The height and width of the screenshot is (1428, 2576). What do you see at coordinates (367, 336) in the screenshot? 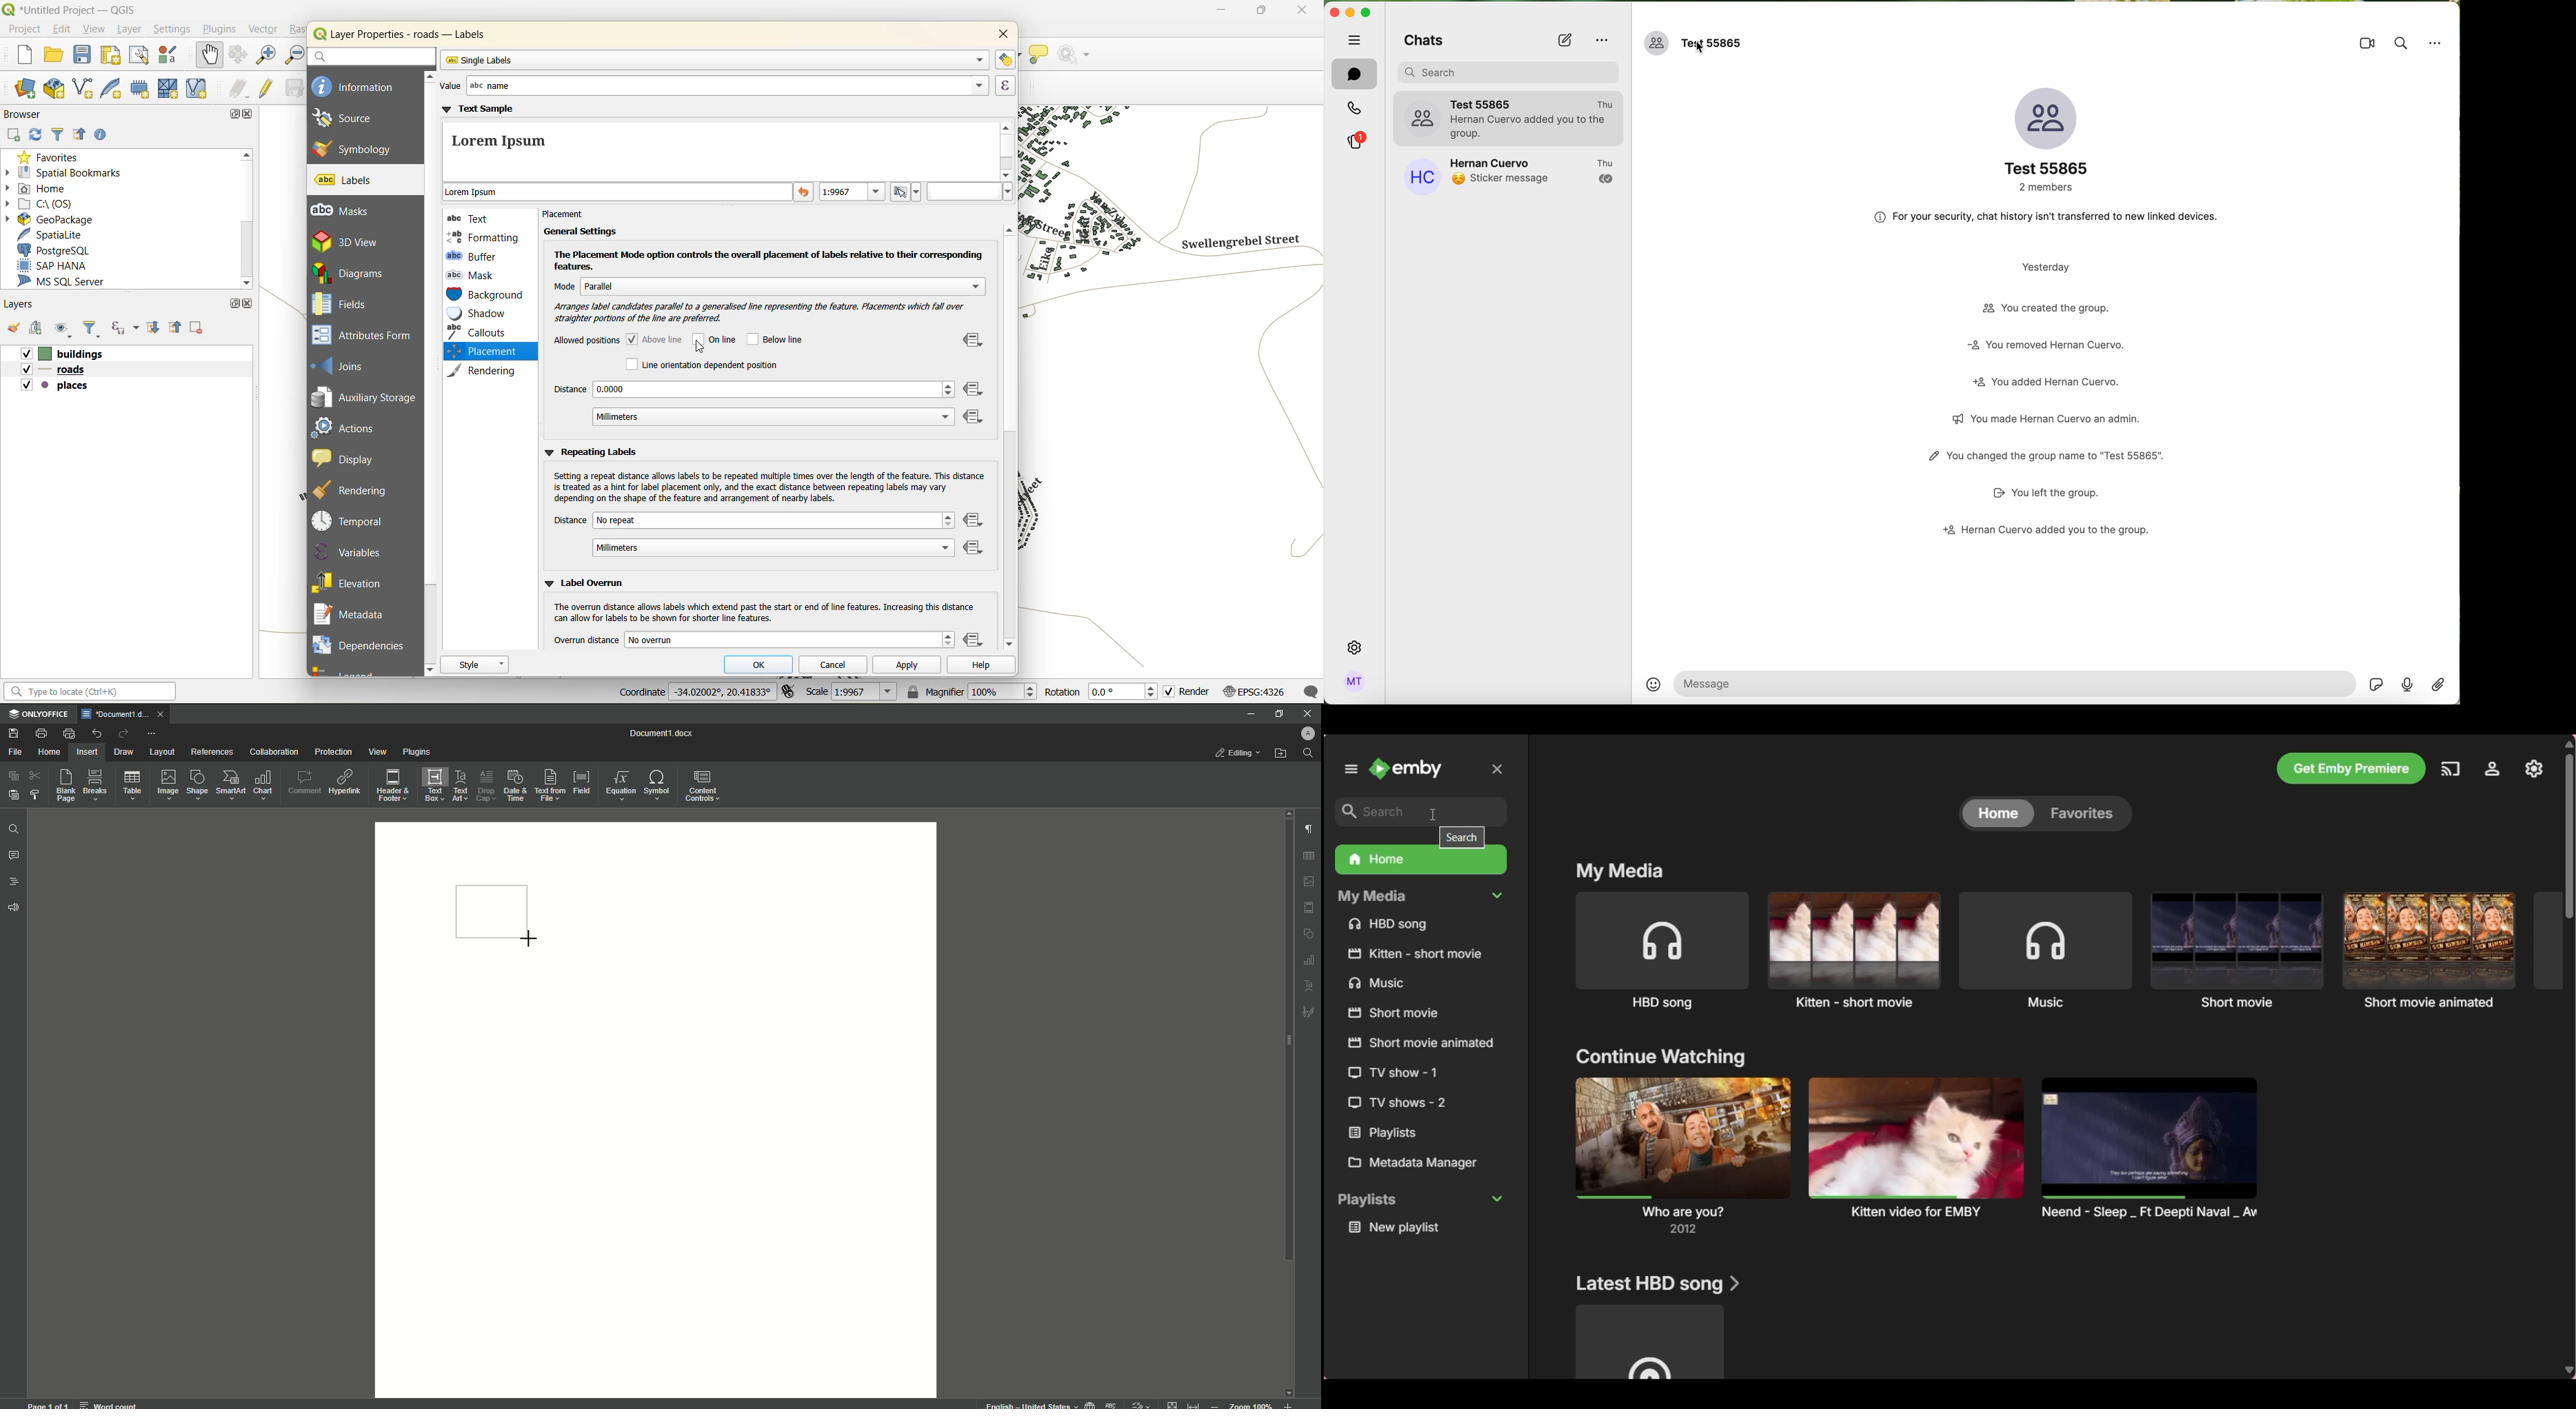
I see `attributes form` at bounding box center [367, 336].